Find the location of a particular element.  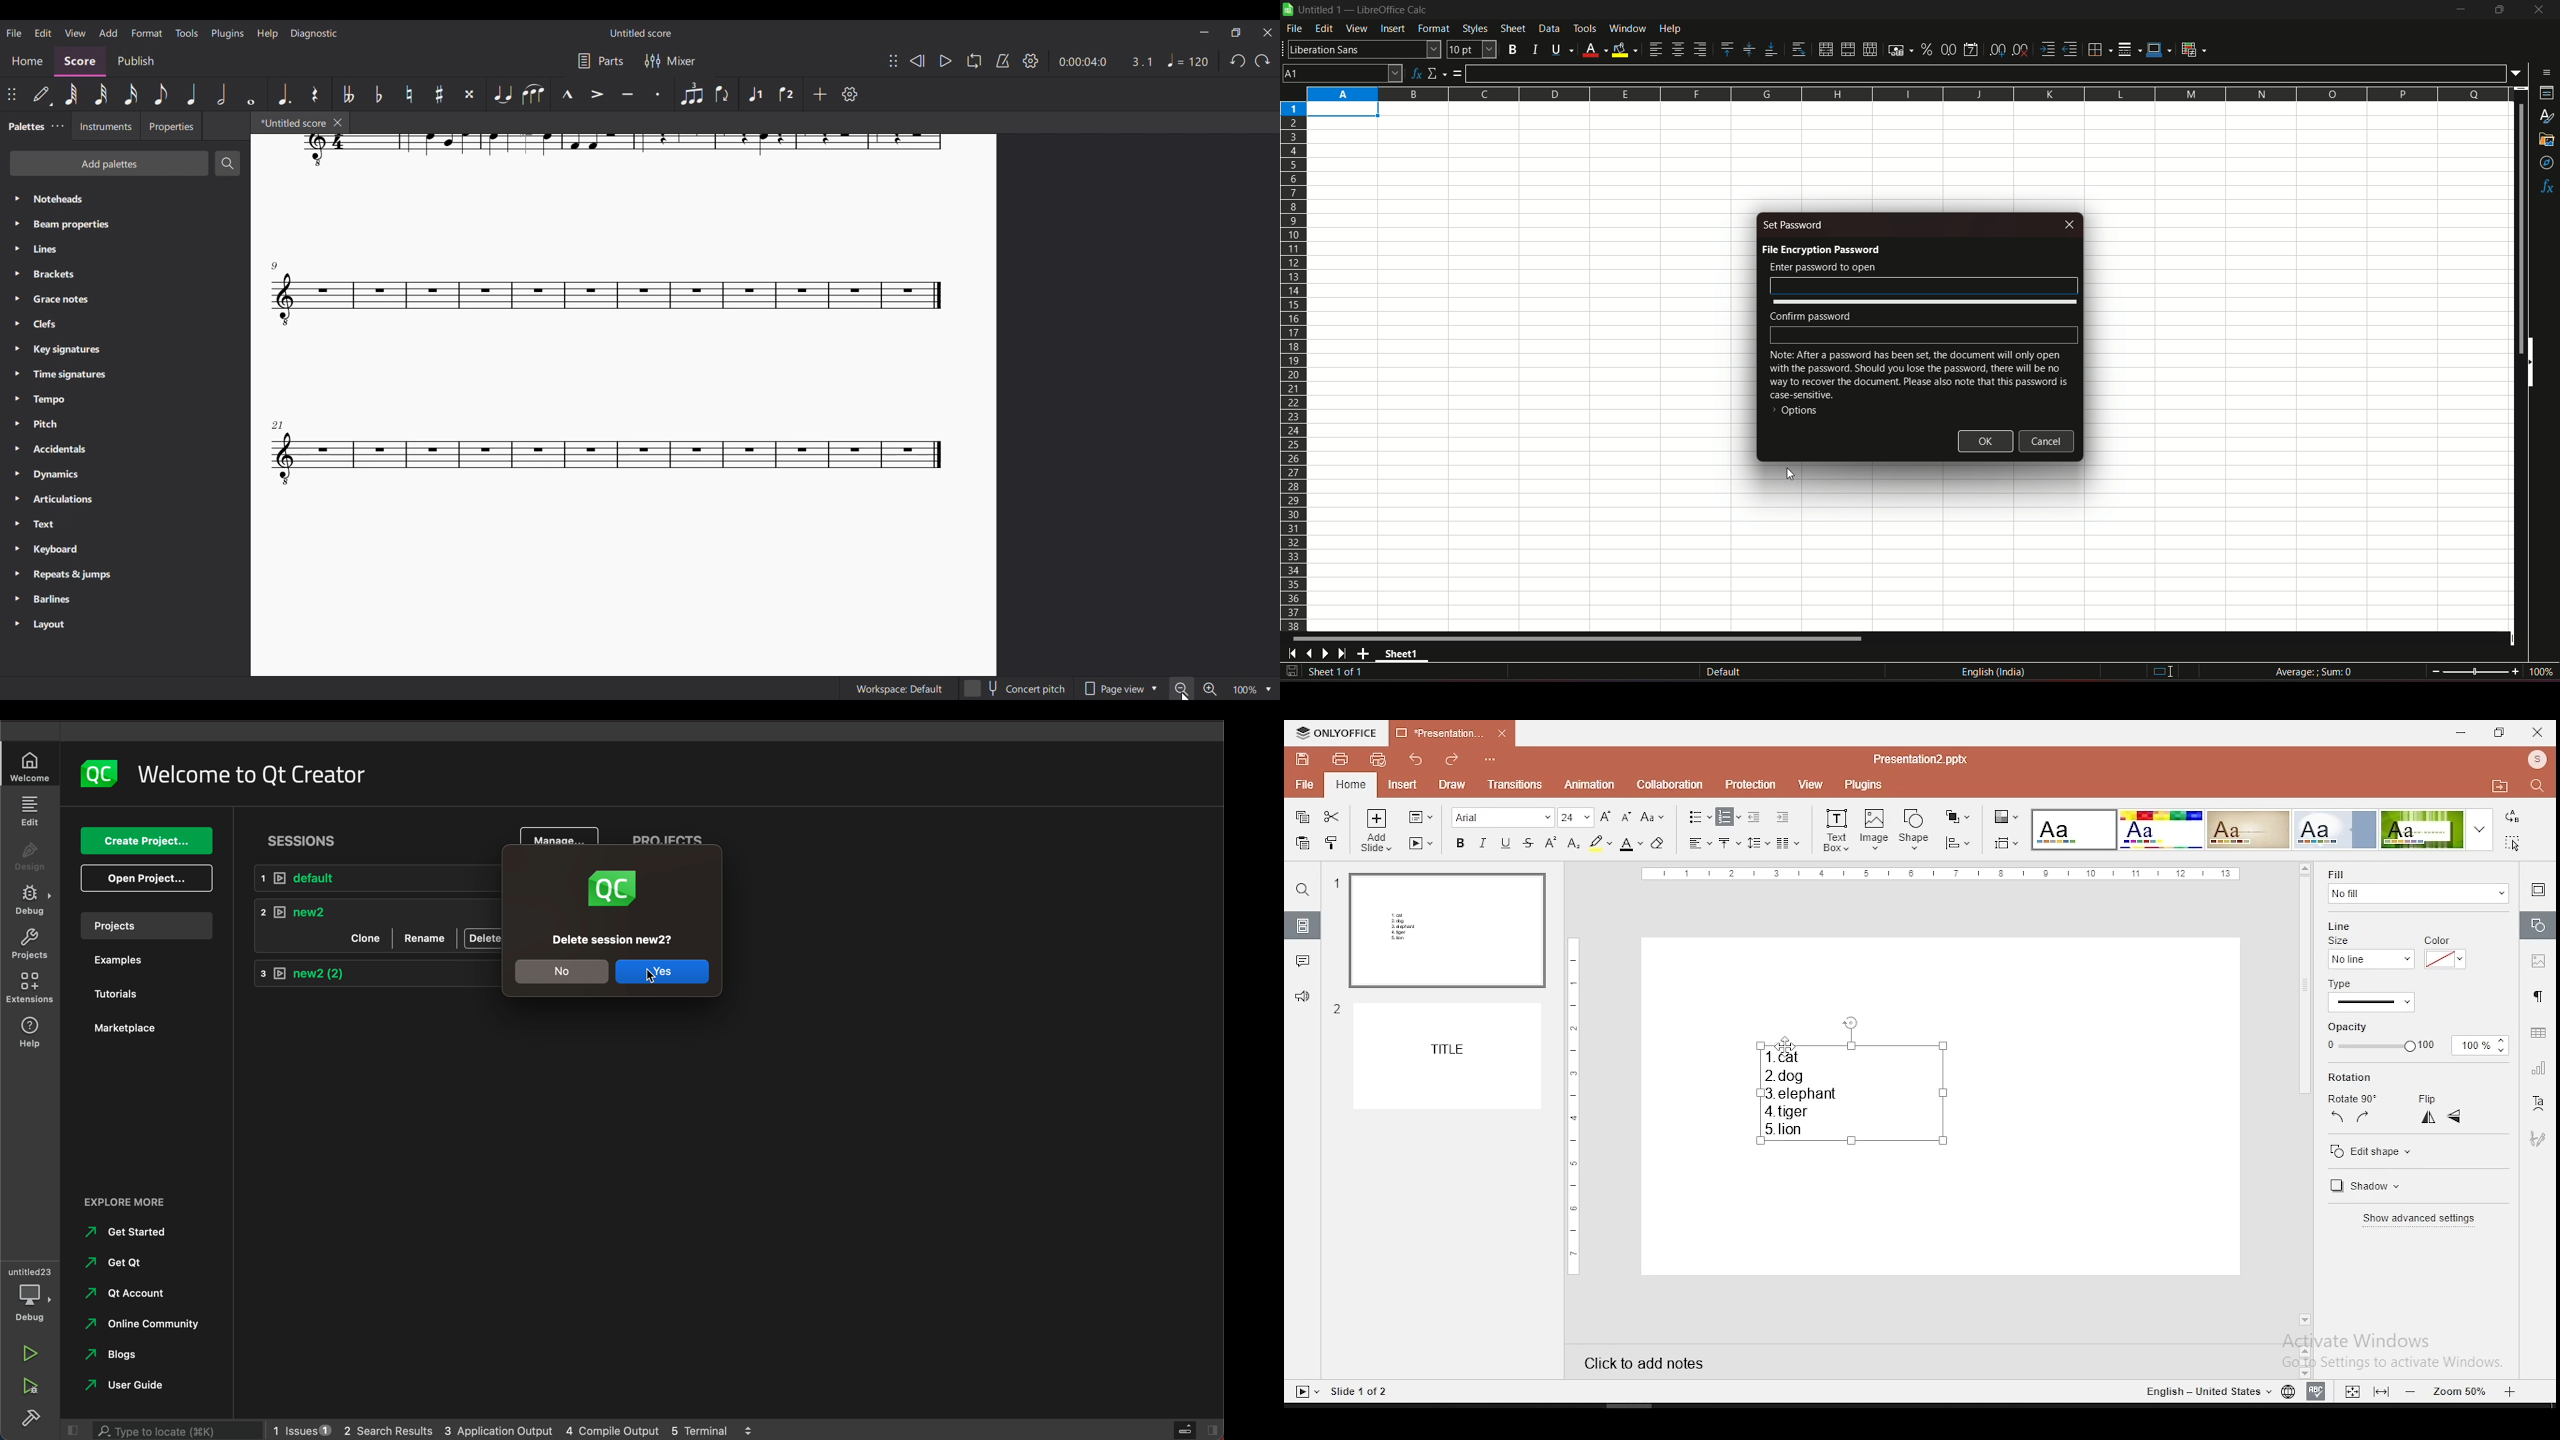

format as date is located at coordinates (1973, 49).